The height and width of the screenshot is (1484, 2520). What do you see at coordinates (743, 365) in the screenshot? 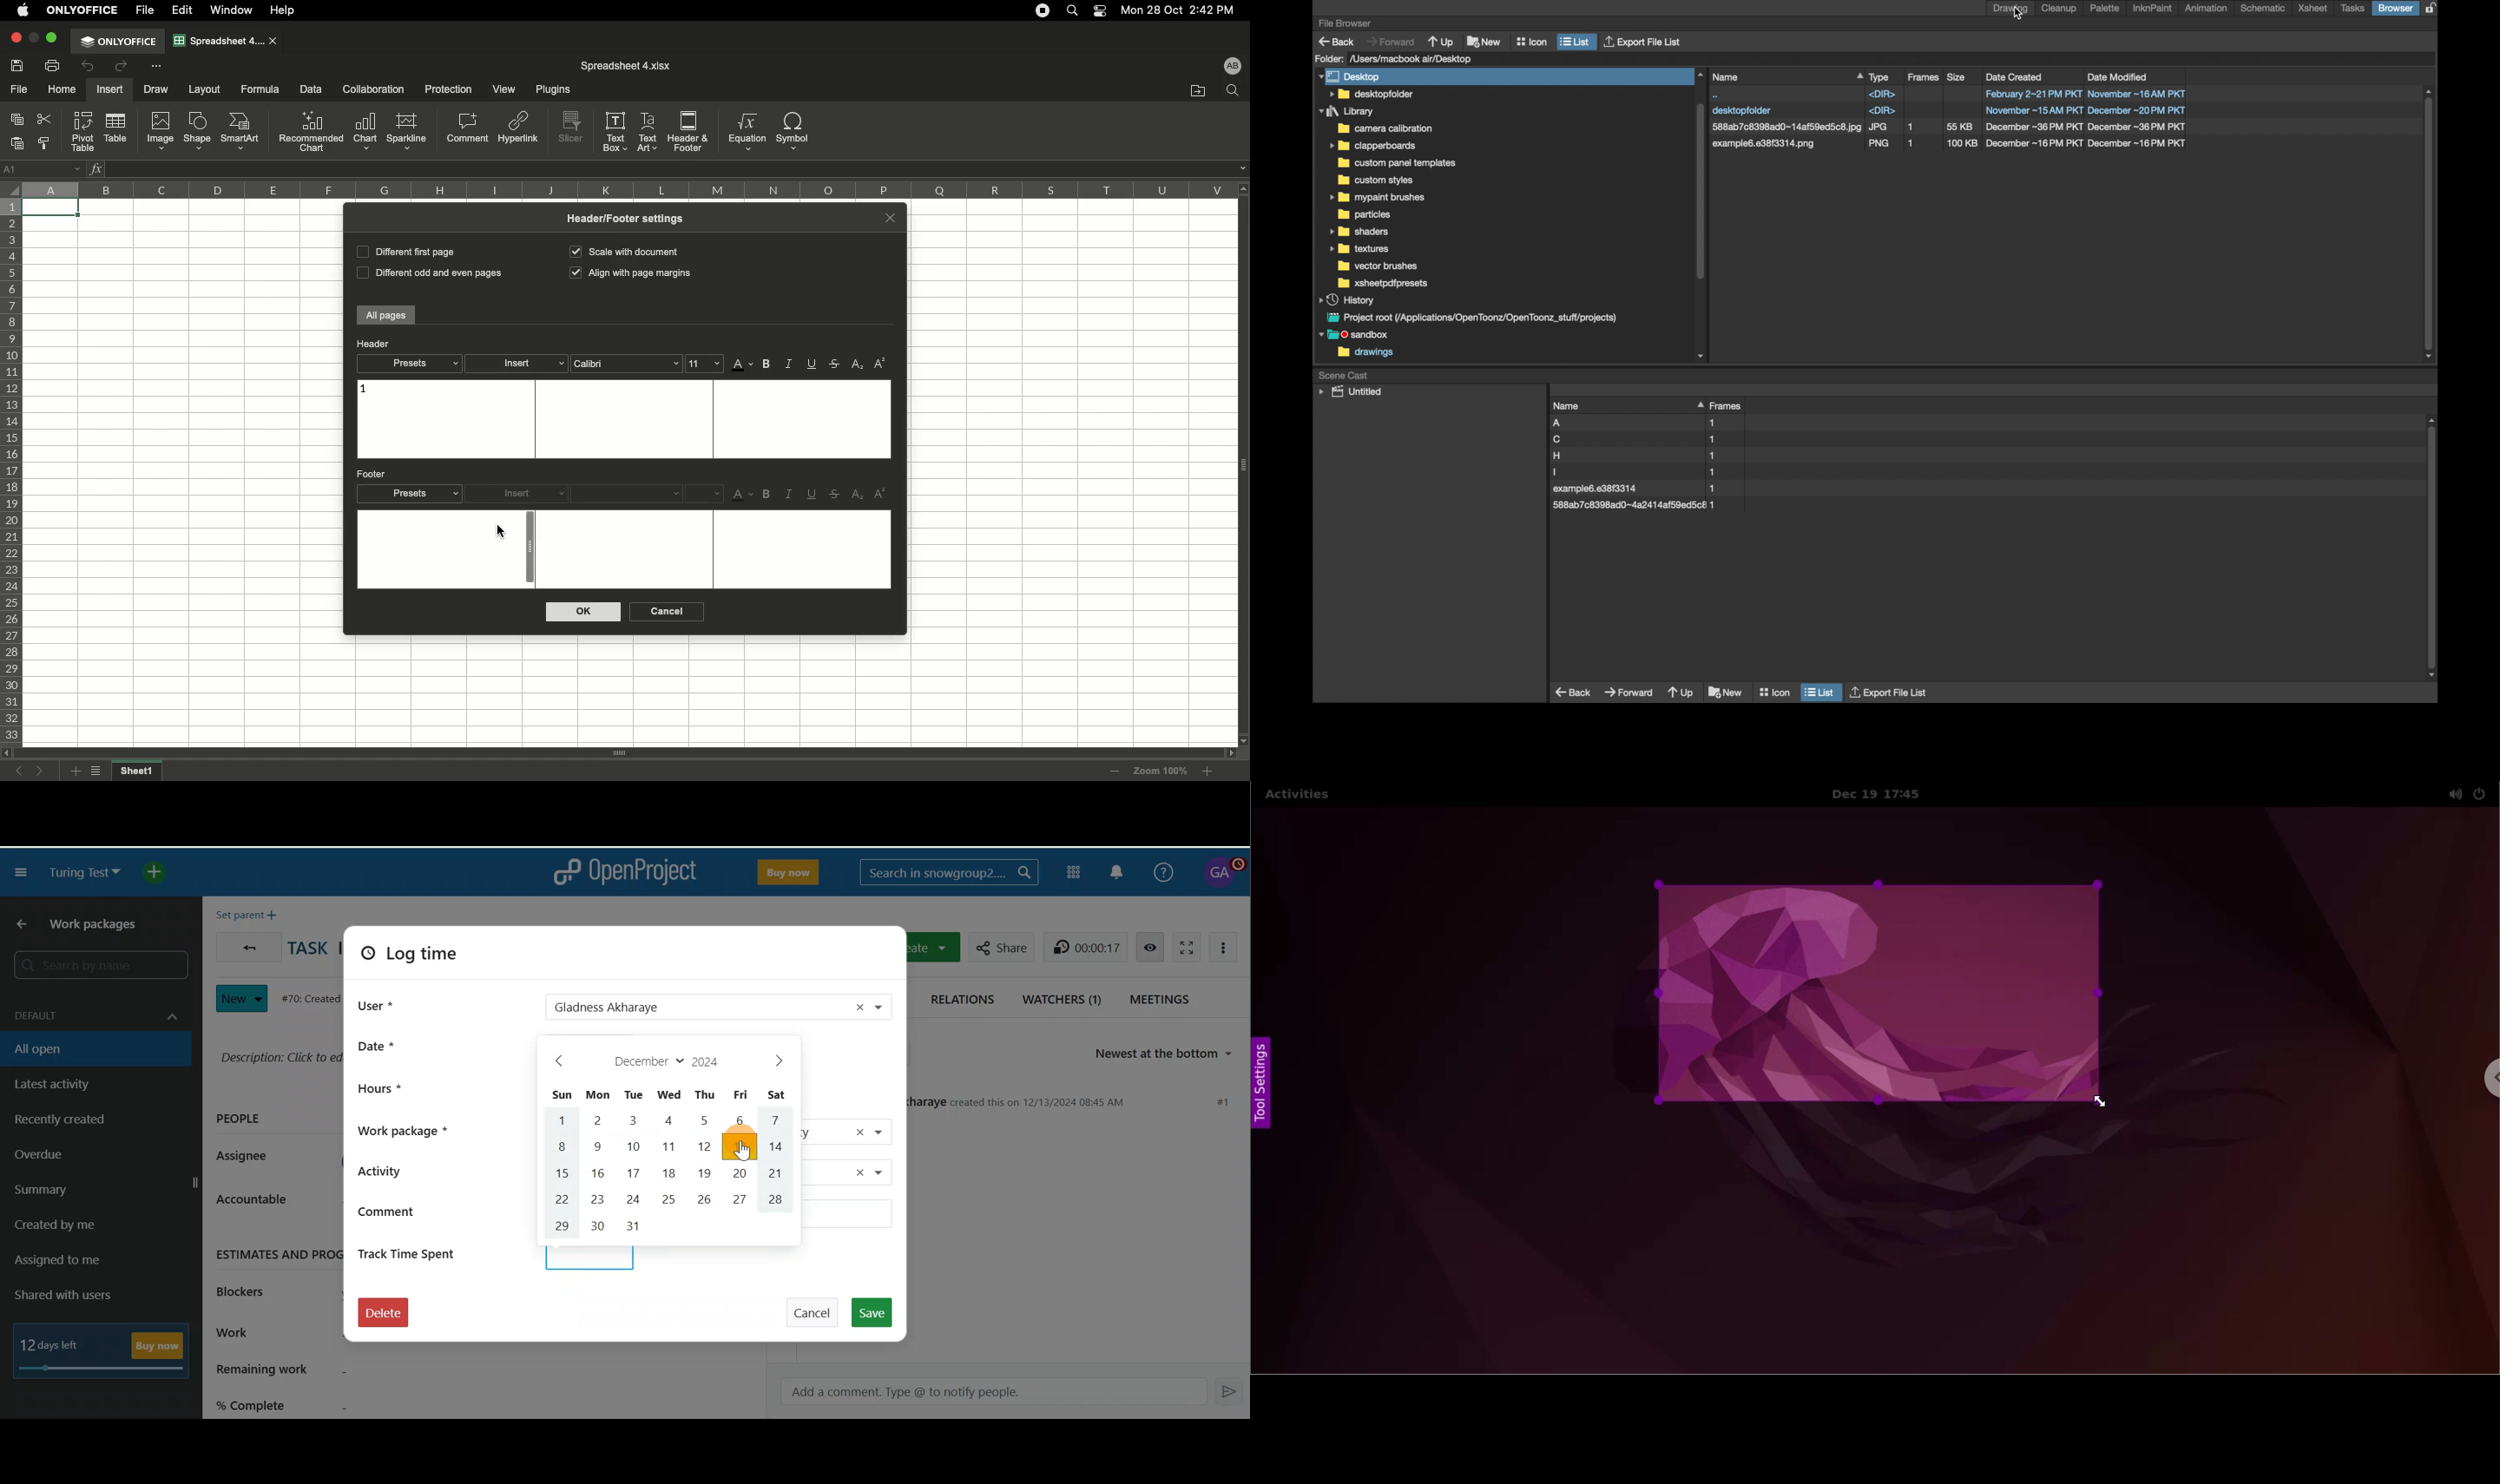
I see `Font color` at bounding box center [743, 365].